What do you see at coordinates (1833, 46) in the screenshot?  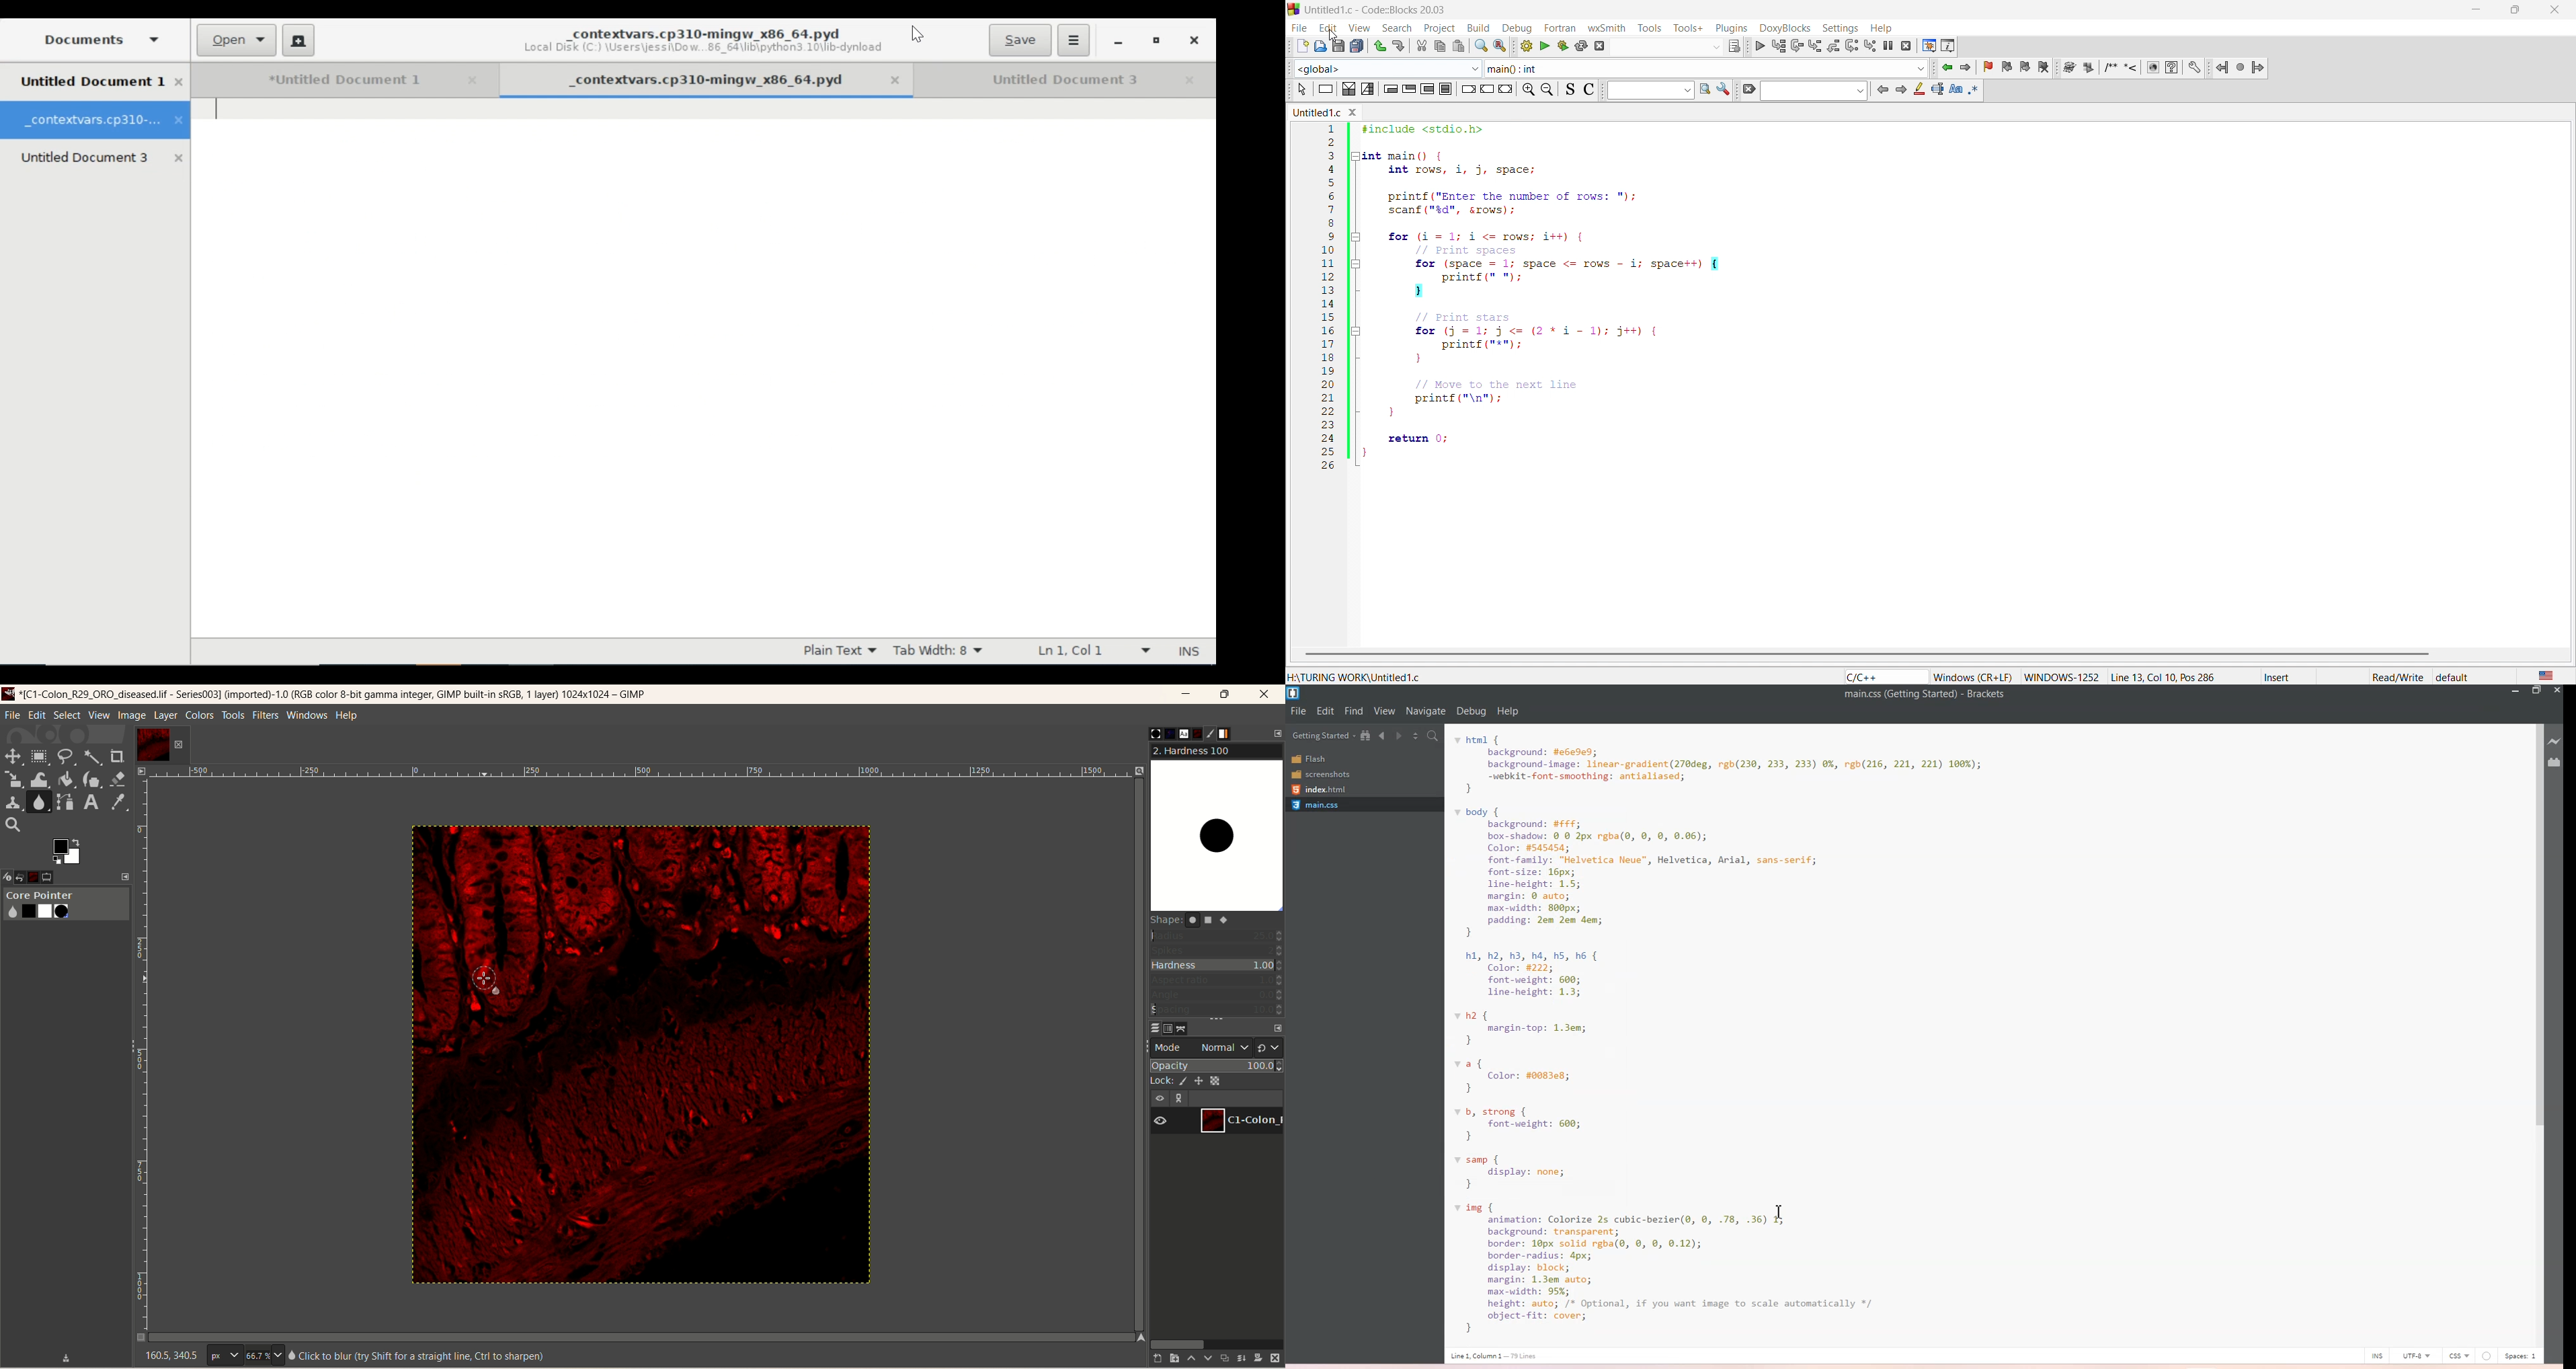 I see `step out` at bounding box center [1833, 46].